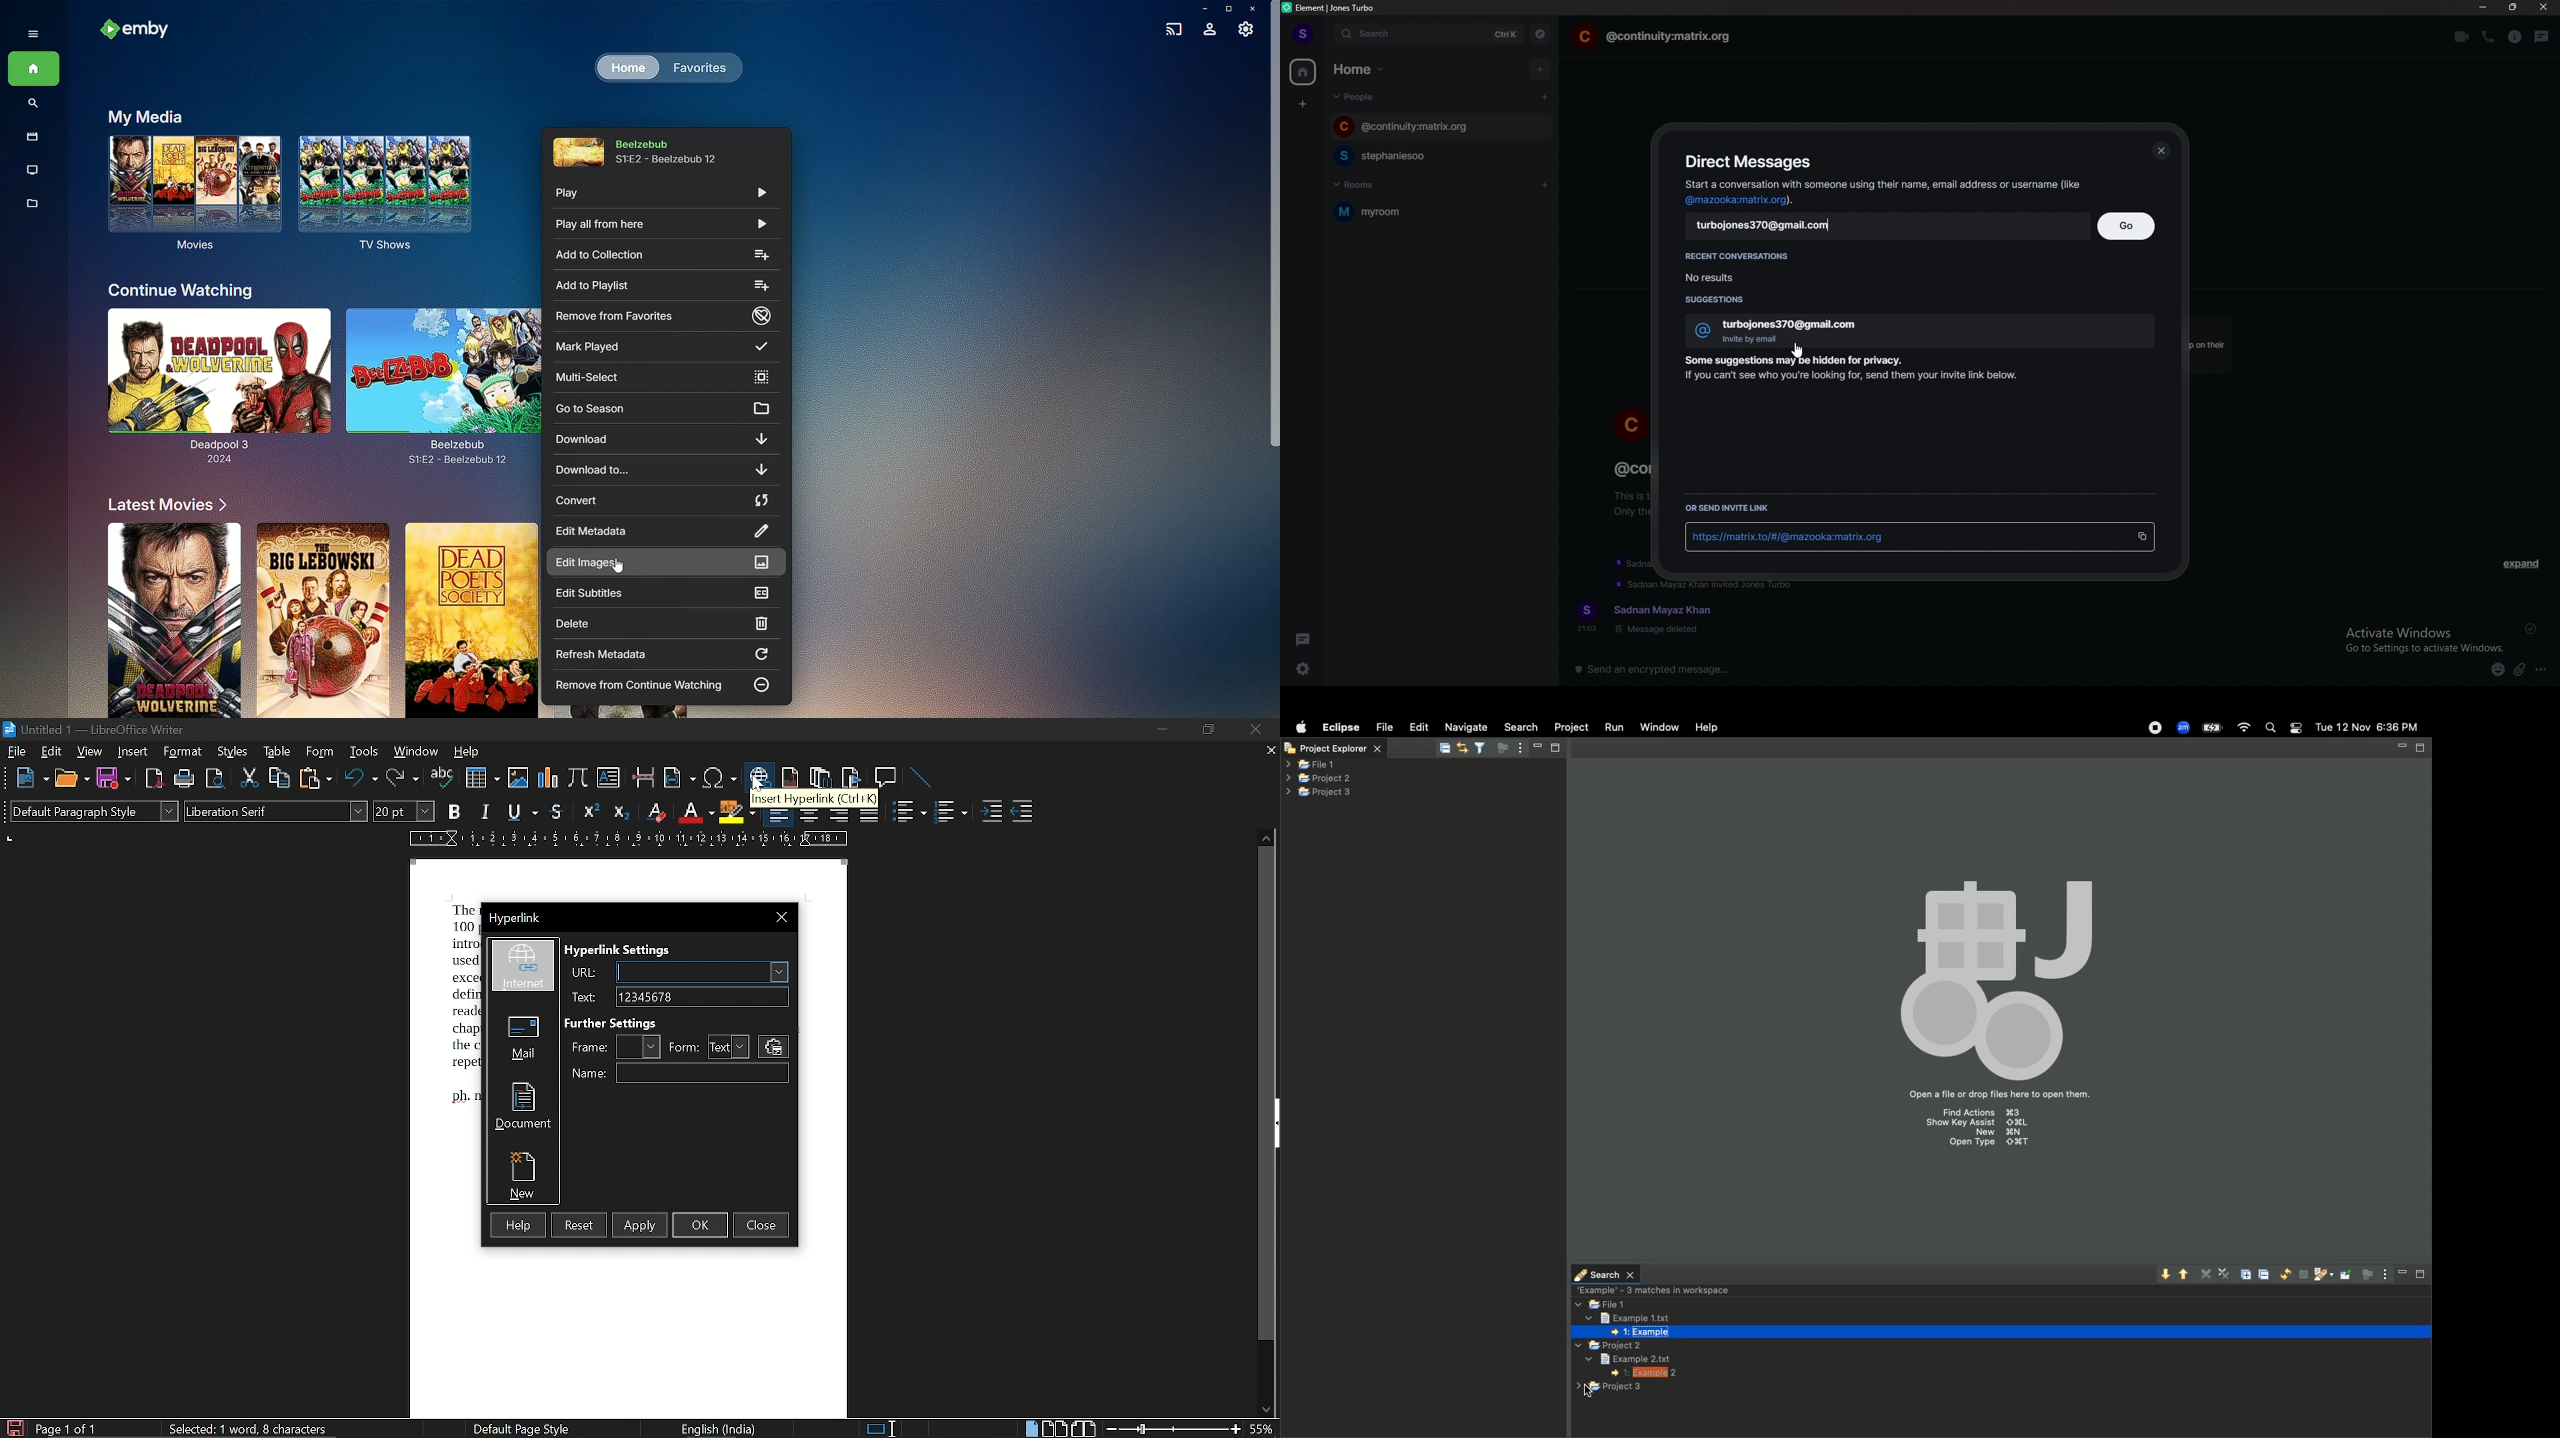 Image resolution: width=2576 pixels, height=1456 pixels. What do you see at coordinates (1739, 254) in the screenshot?
I see `recent conversations` at bounding box center [1739, 254].